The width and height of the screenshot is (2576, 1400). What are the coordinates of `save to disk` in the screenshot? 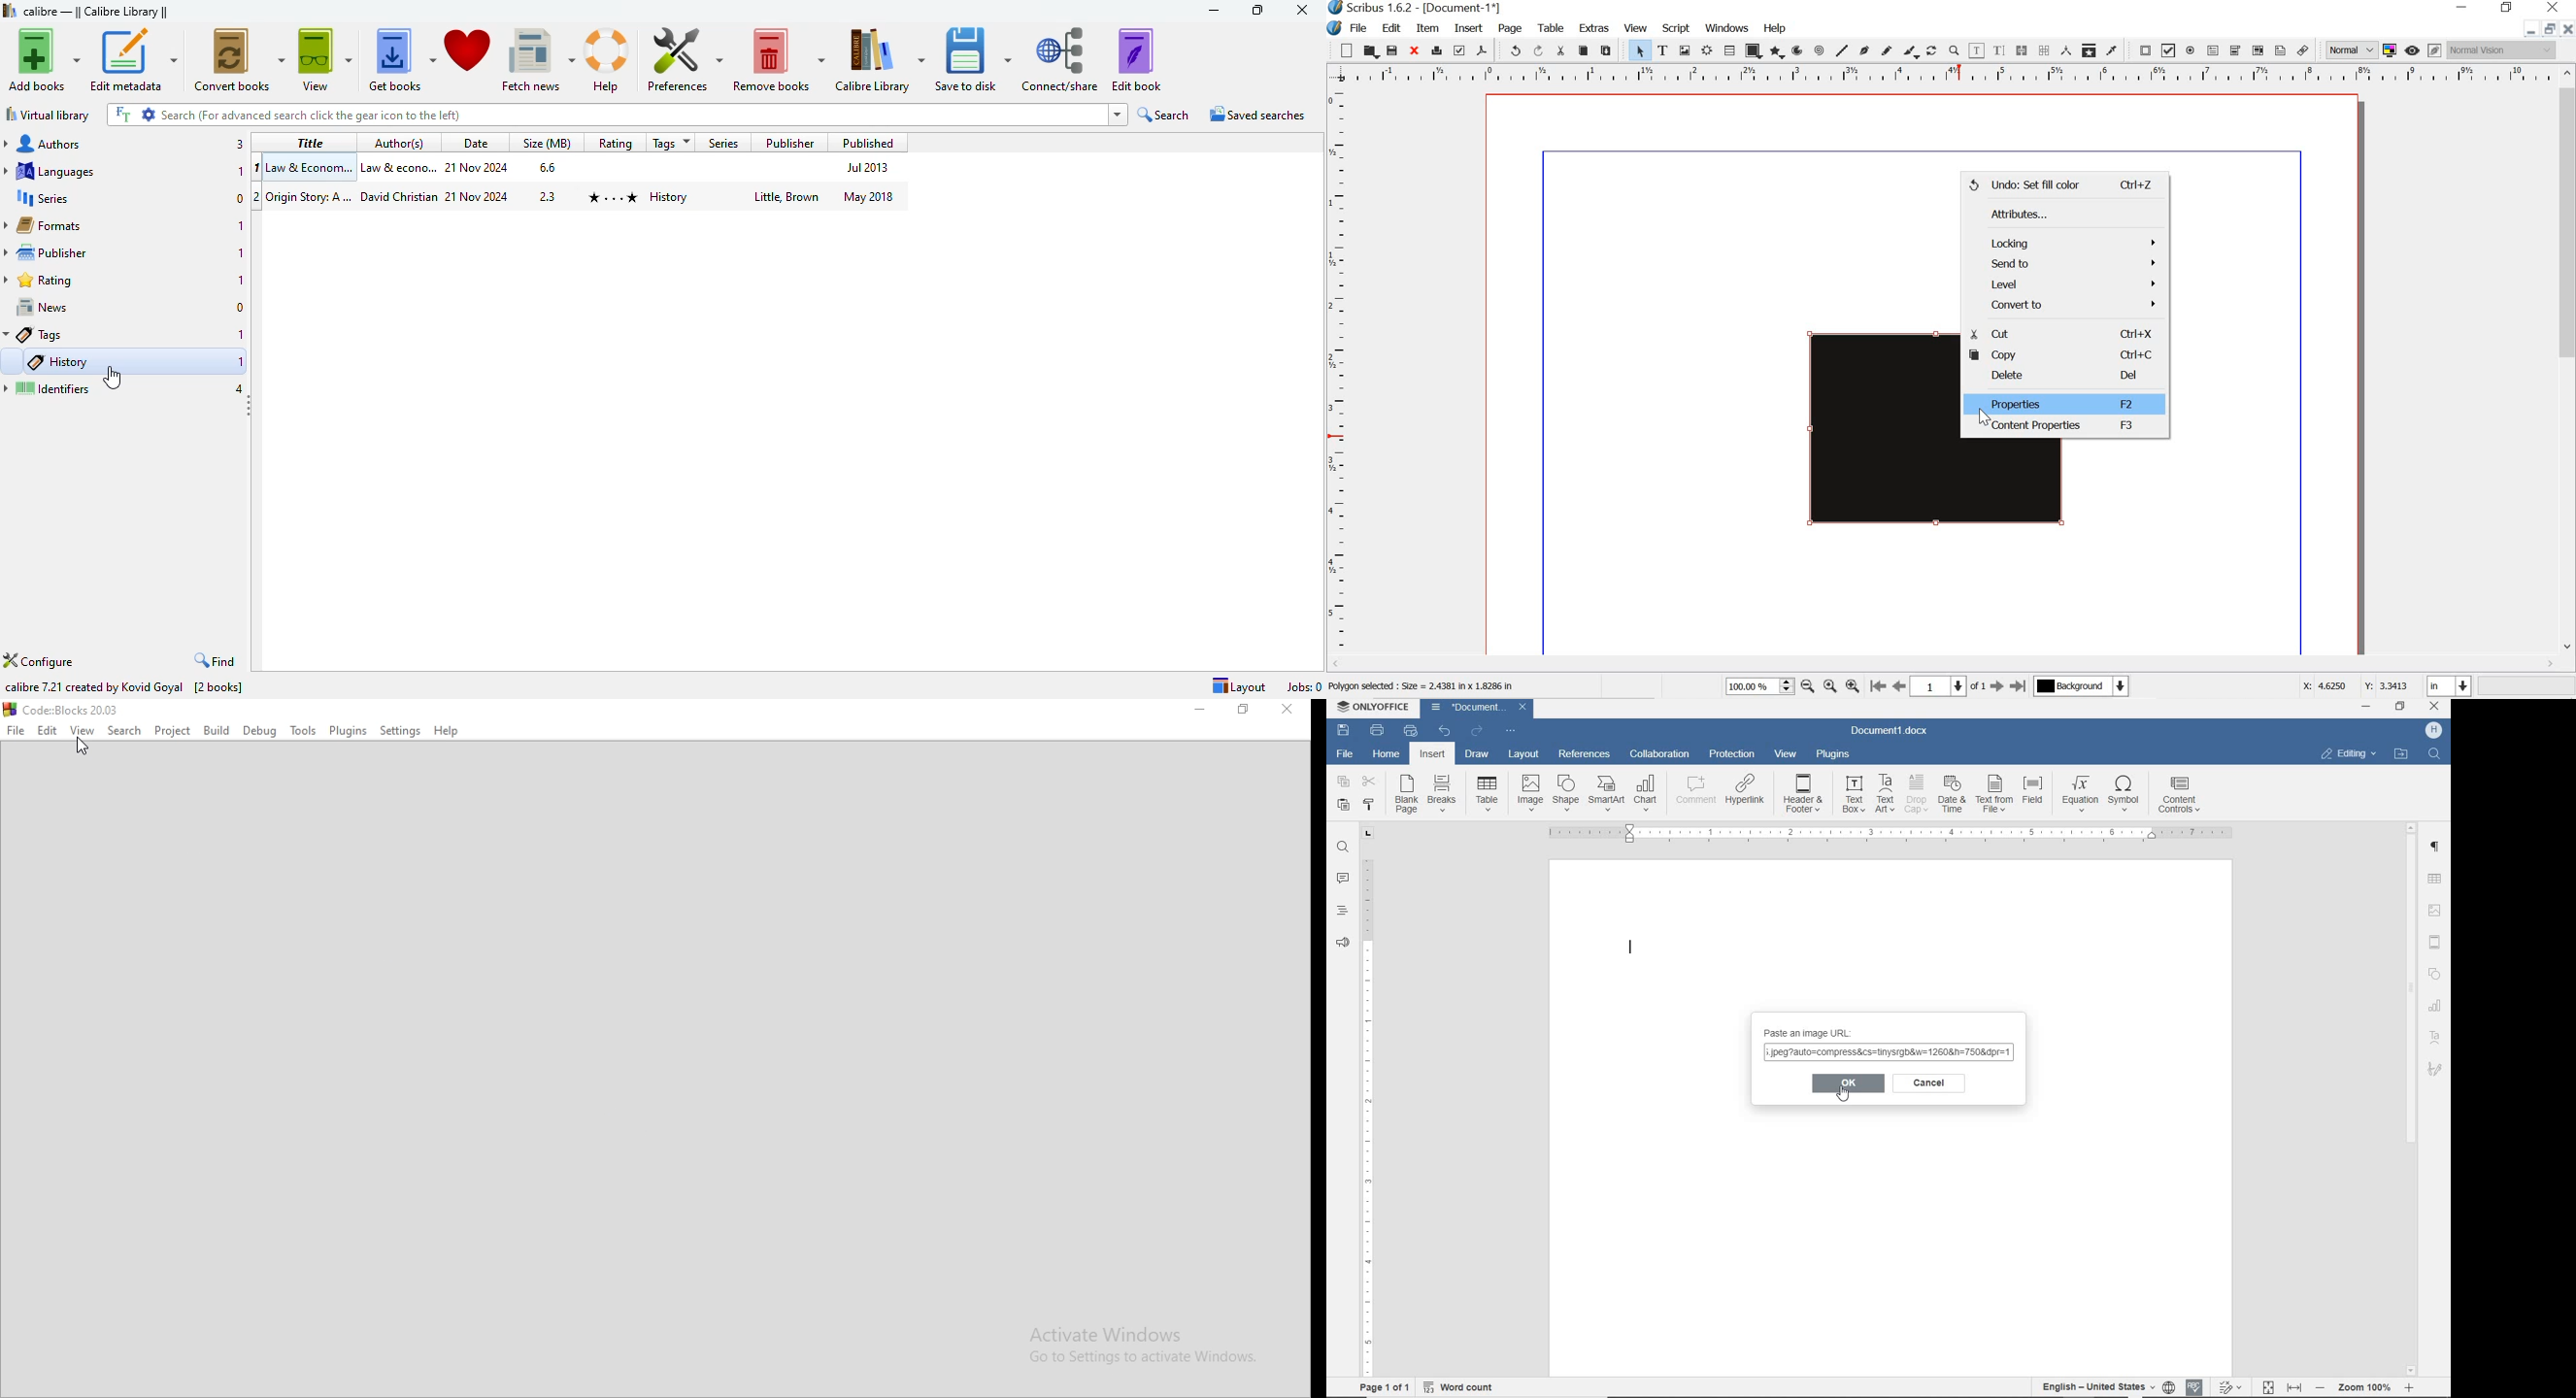 It's located at (974, 59).